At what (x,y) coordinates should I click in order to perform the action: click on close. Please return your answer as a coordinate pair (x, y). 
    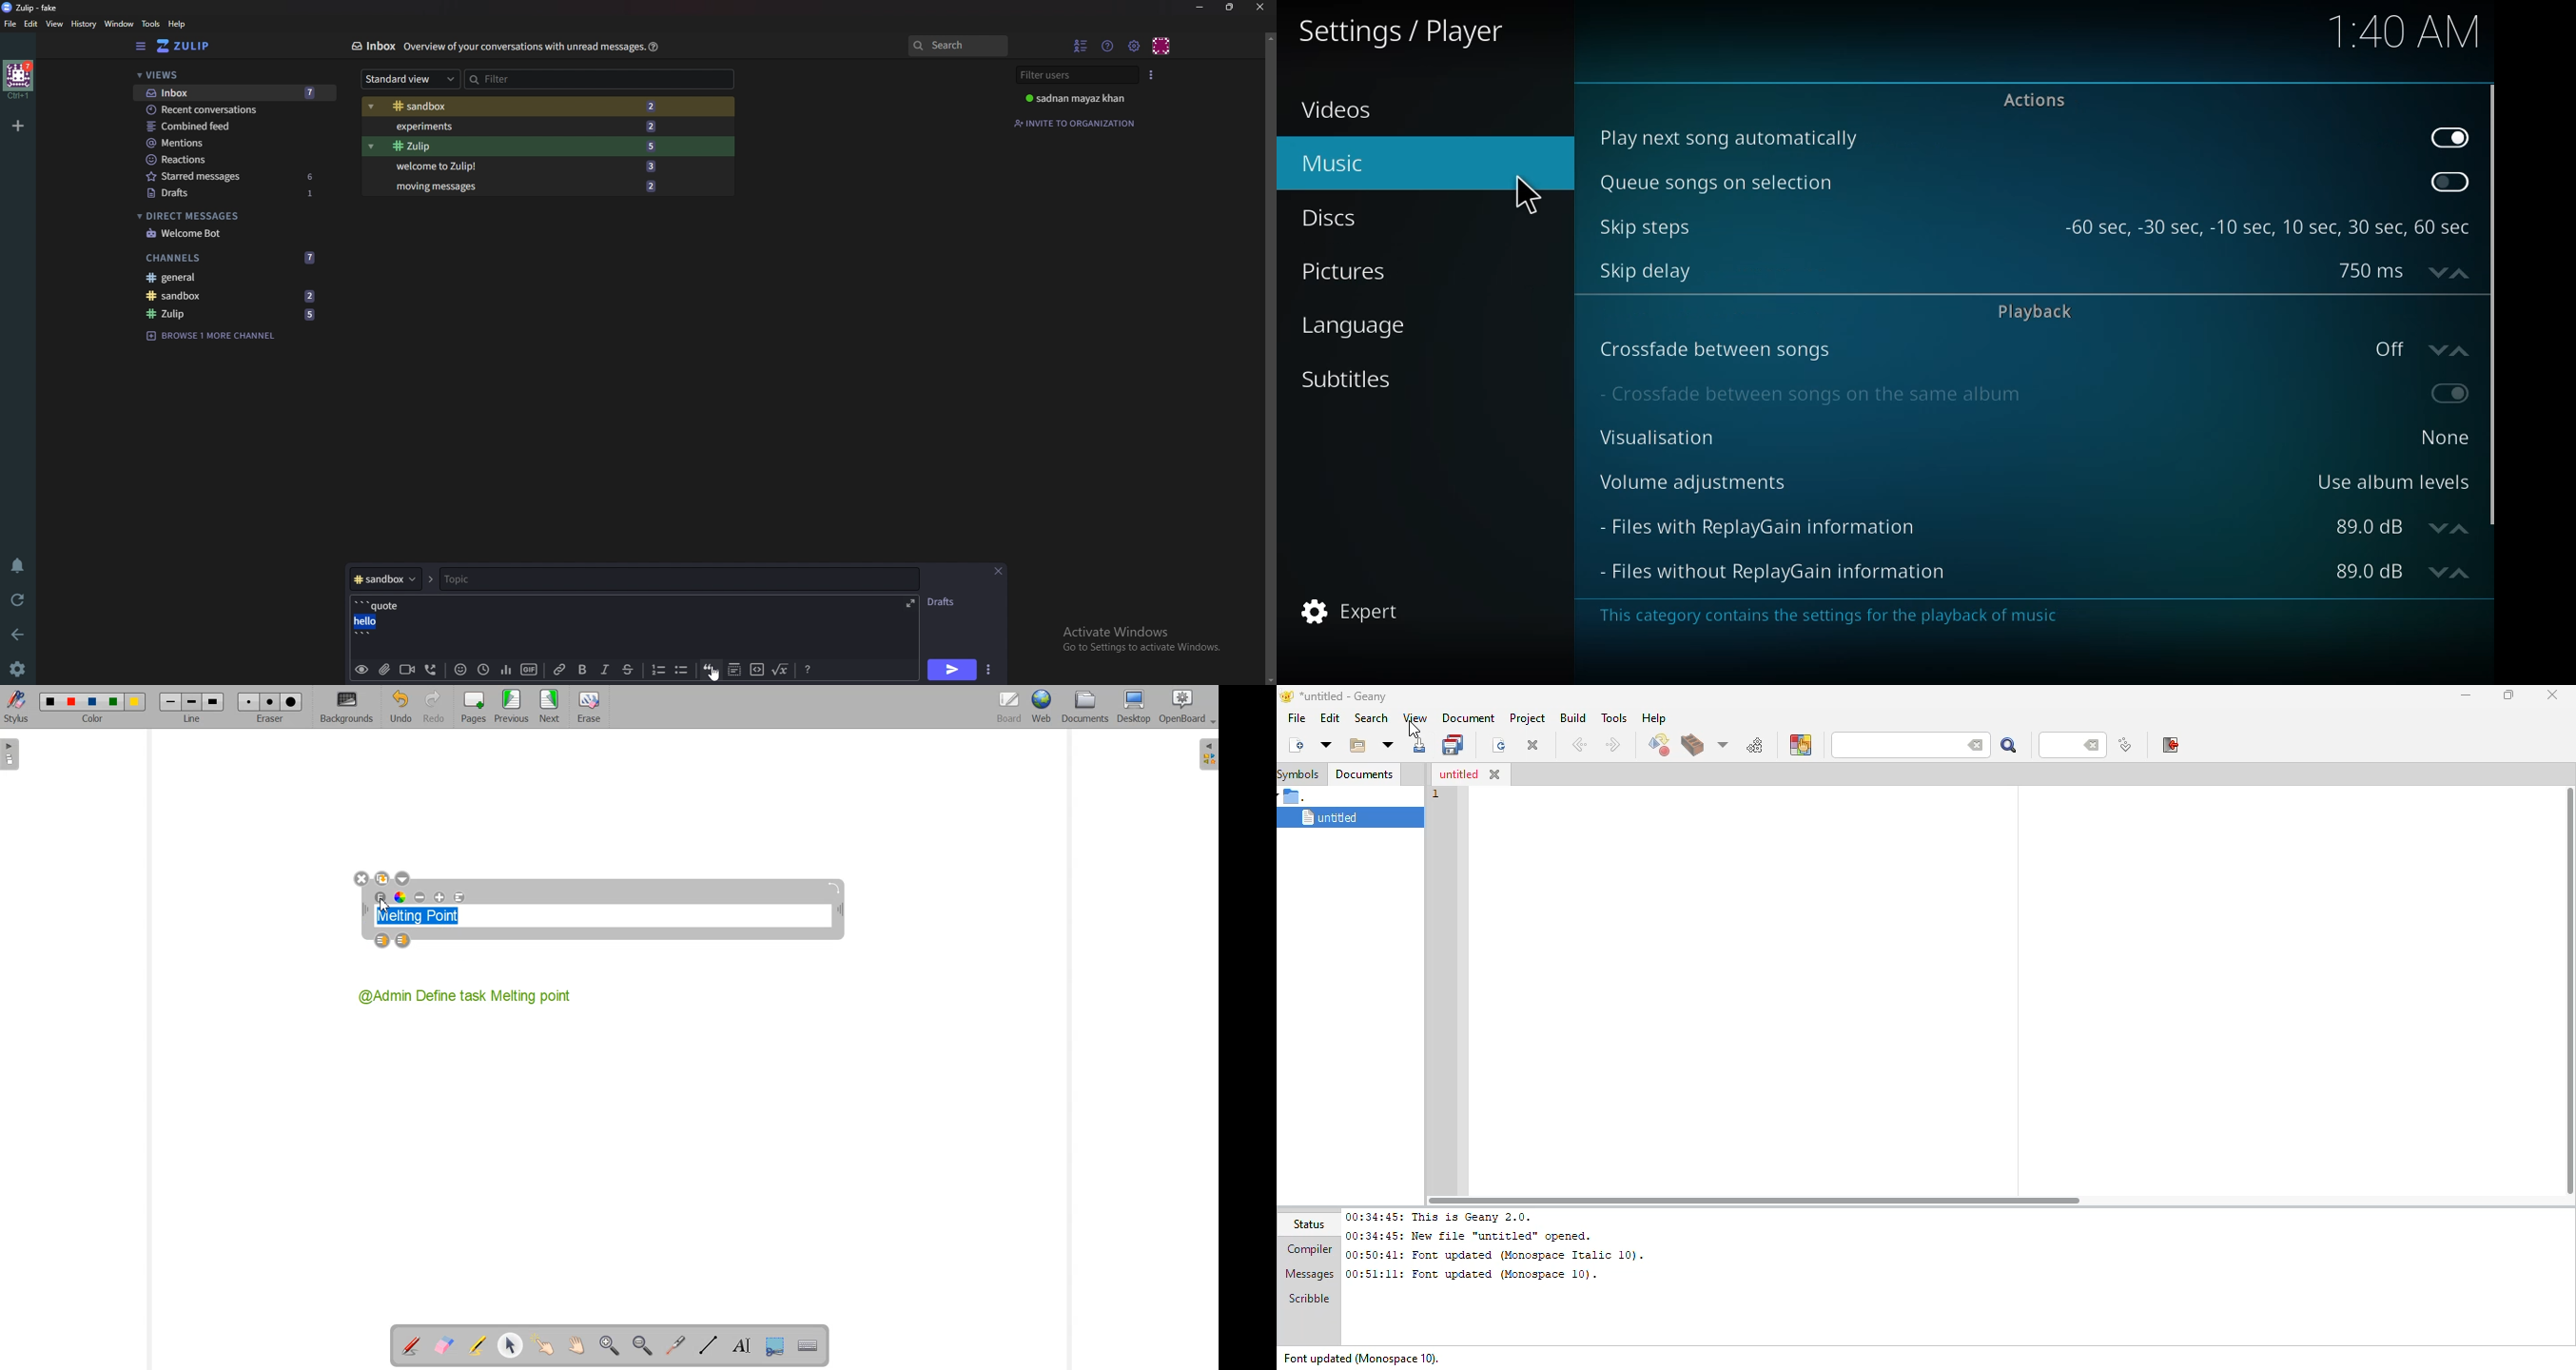
    Looking at the image, I should click on (2553, 695).